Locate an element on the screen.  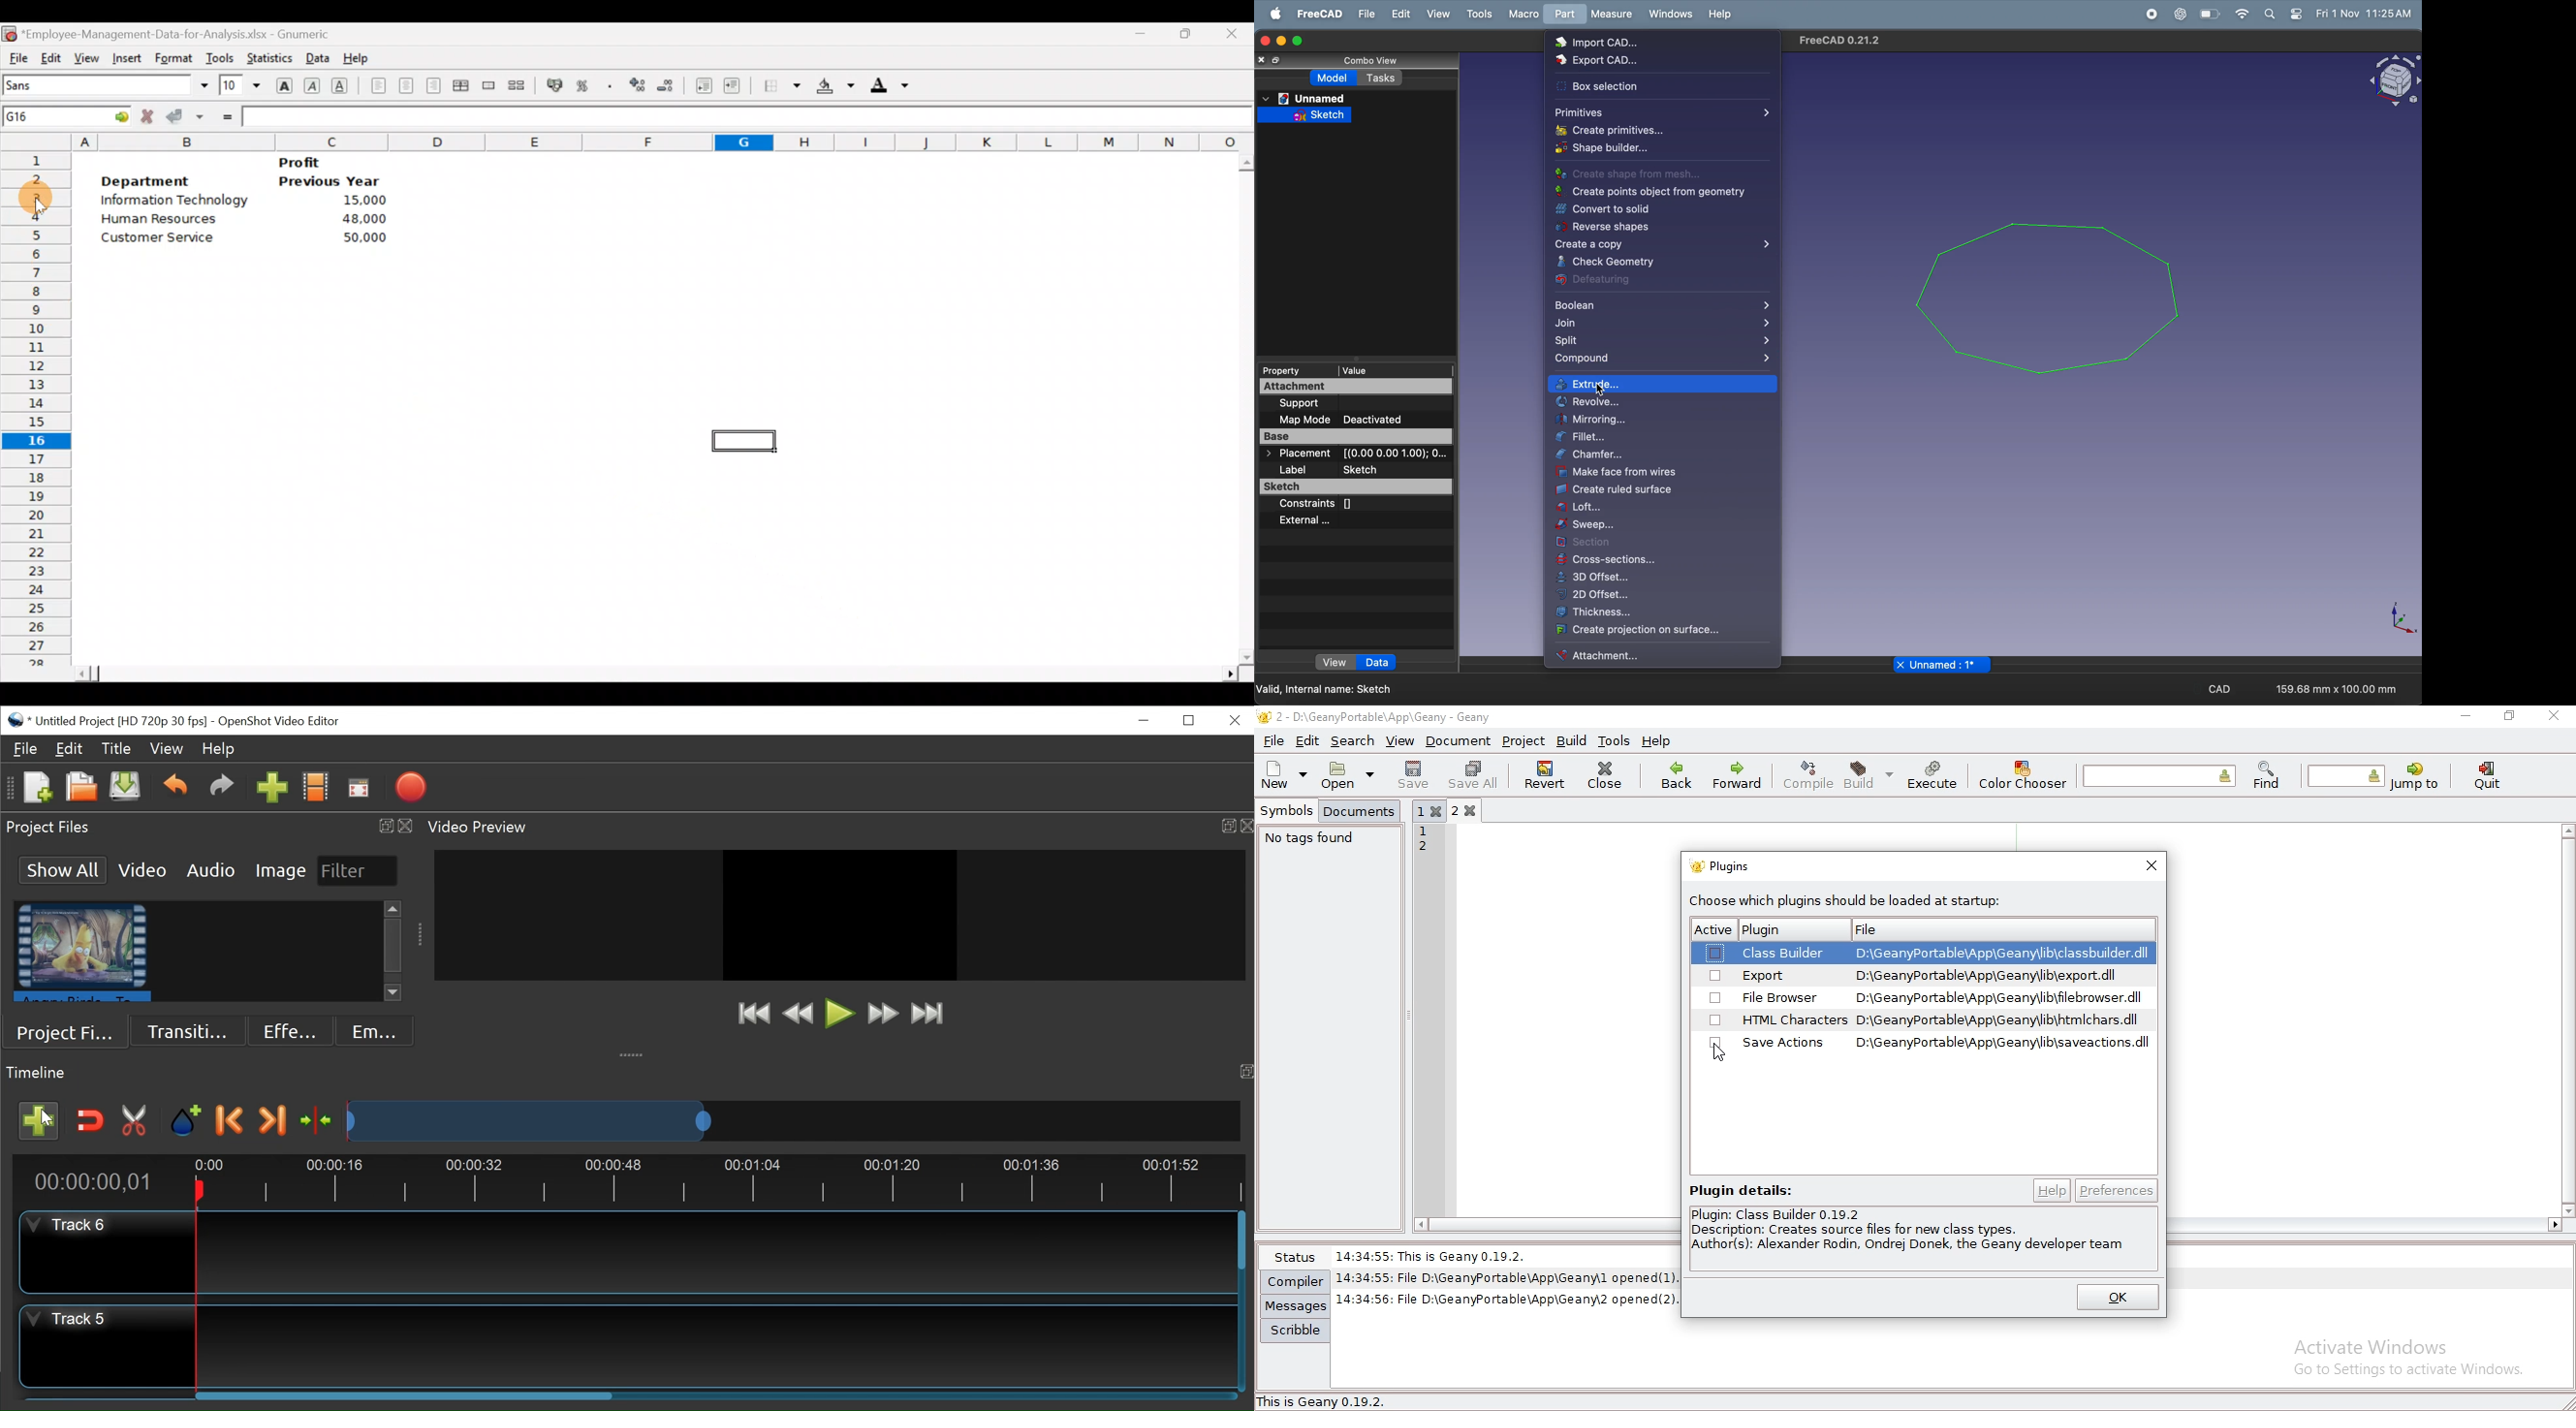
forward is located at coordinates (1741, 774).